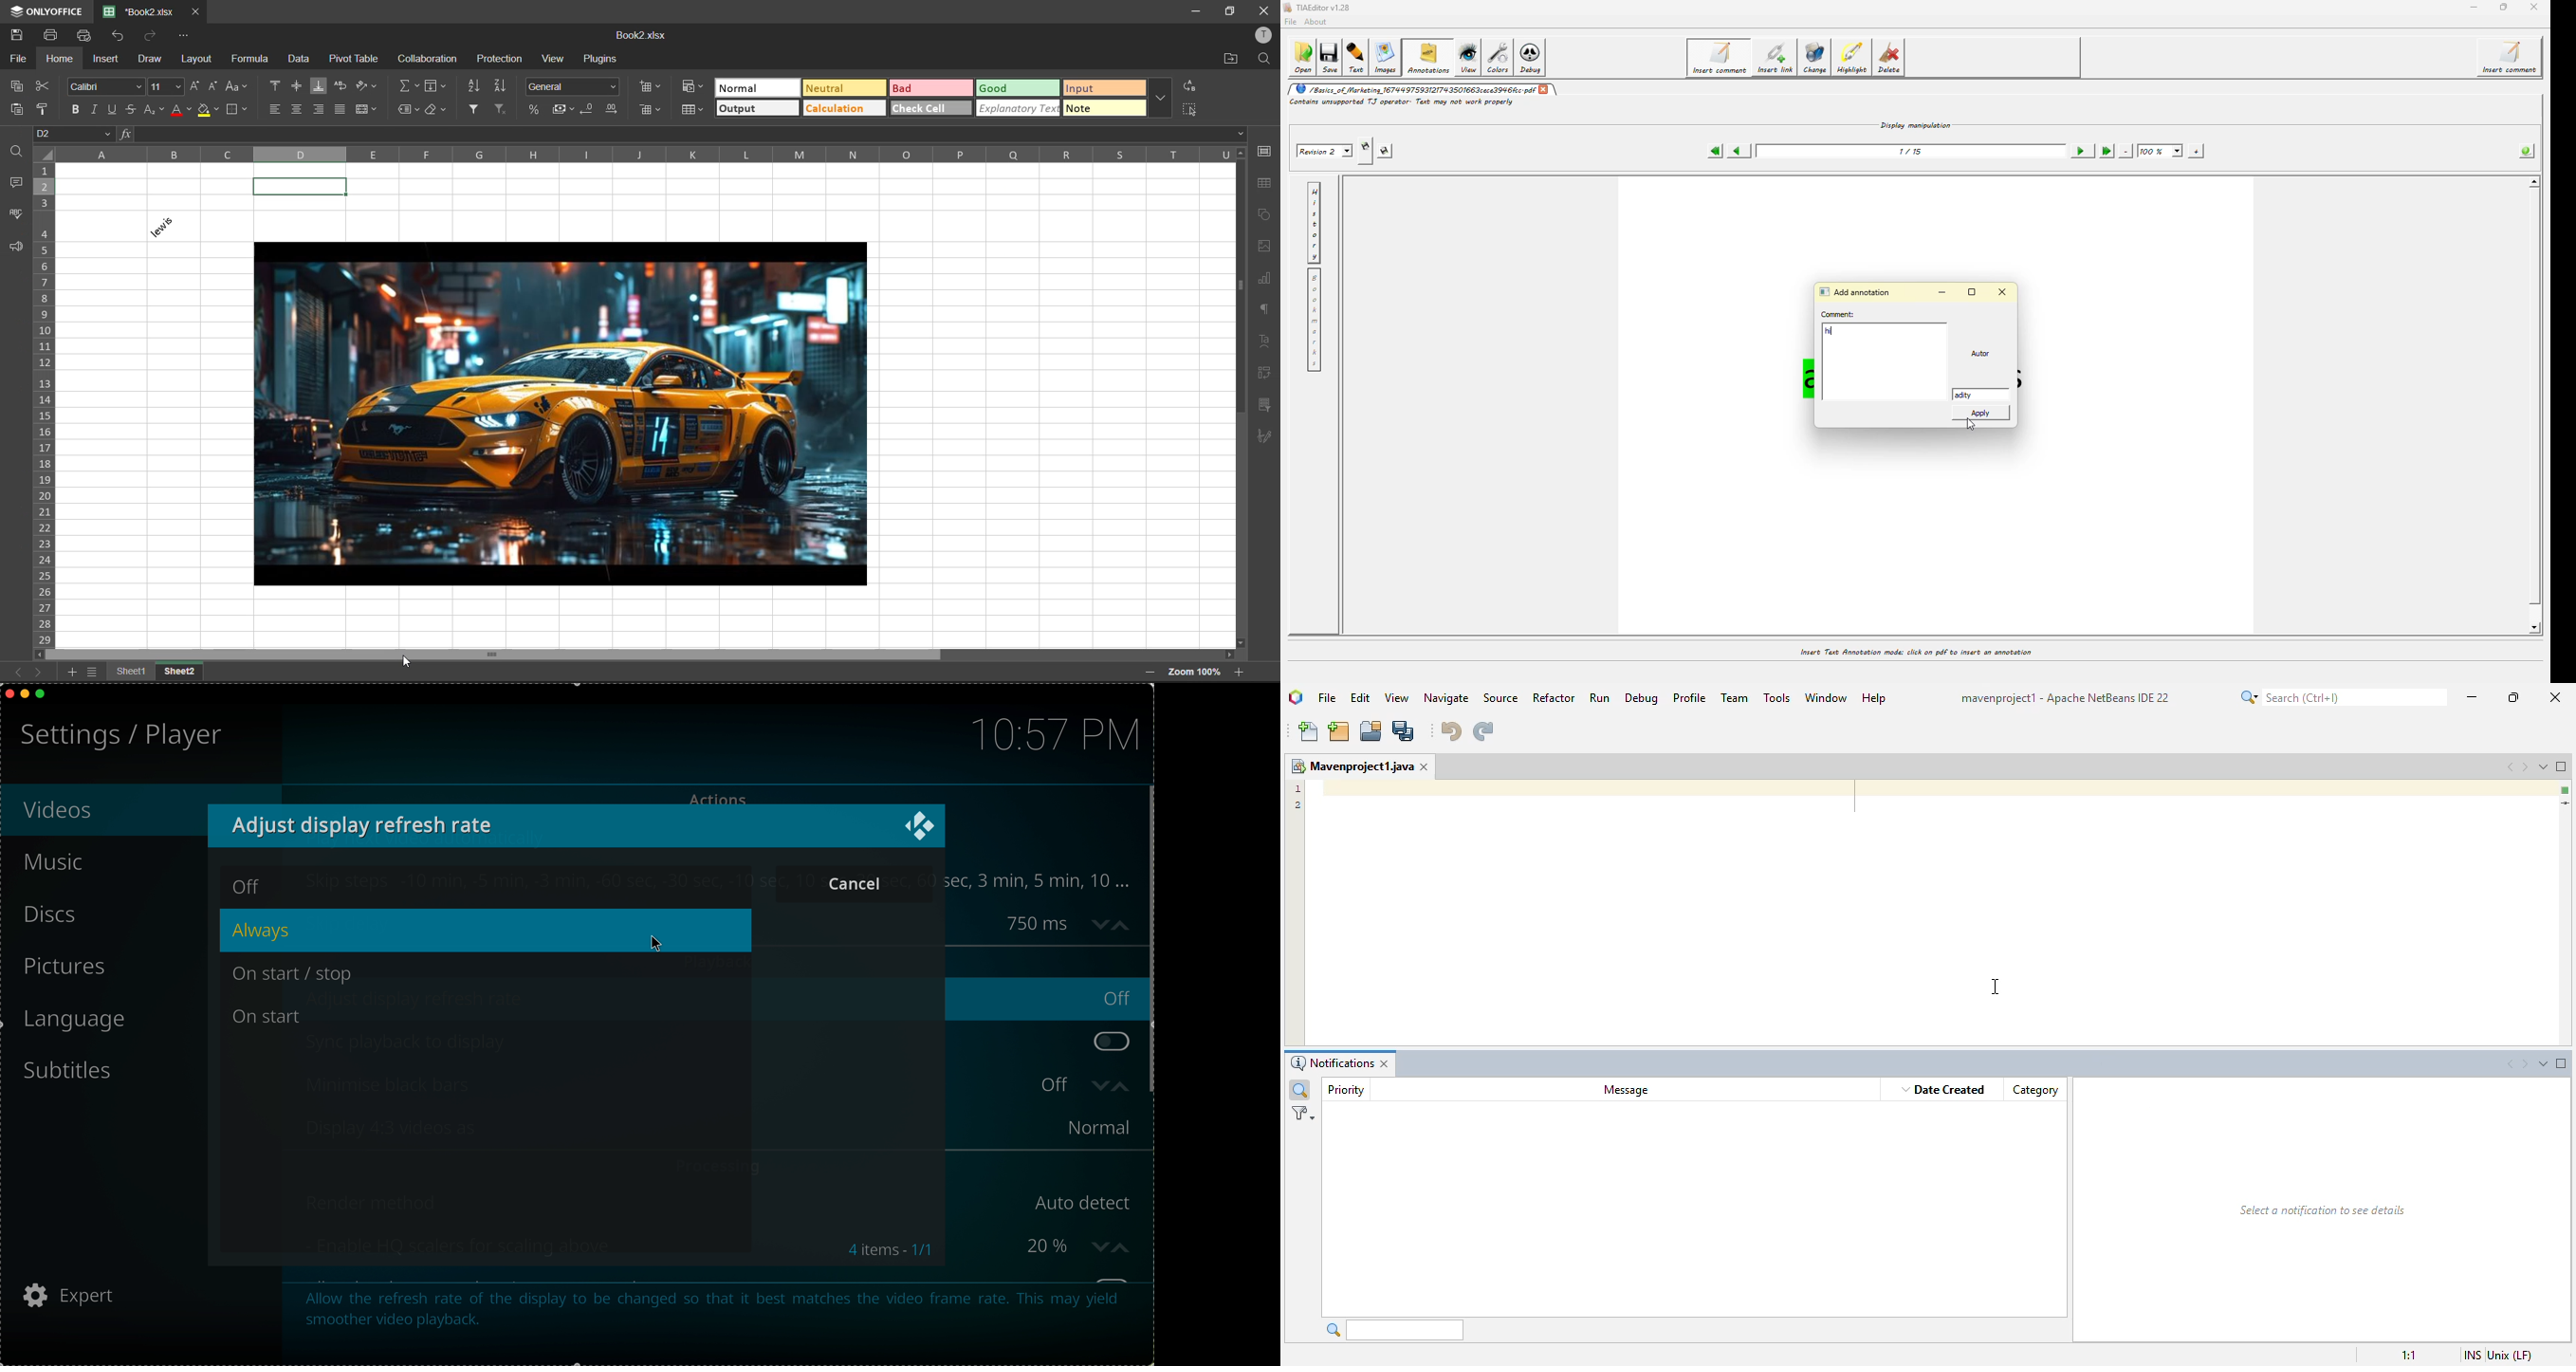  What do you see at coordinates (41, 87) in the screenshot?
I see `cut` at bounding box center [41, 87].